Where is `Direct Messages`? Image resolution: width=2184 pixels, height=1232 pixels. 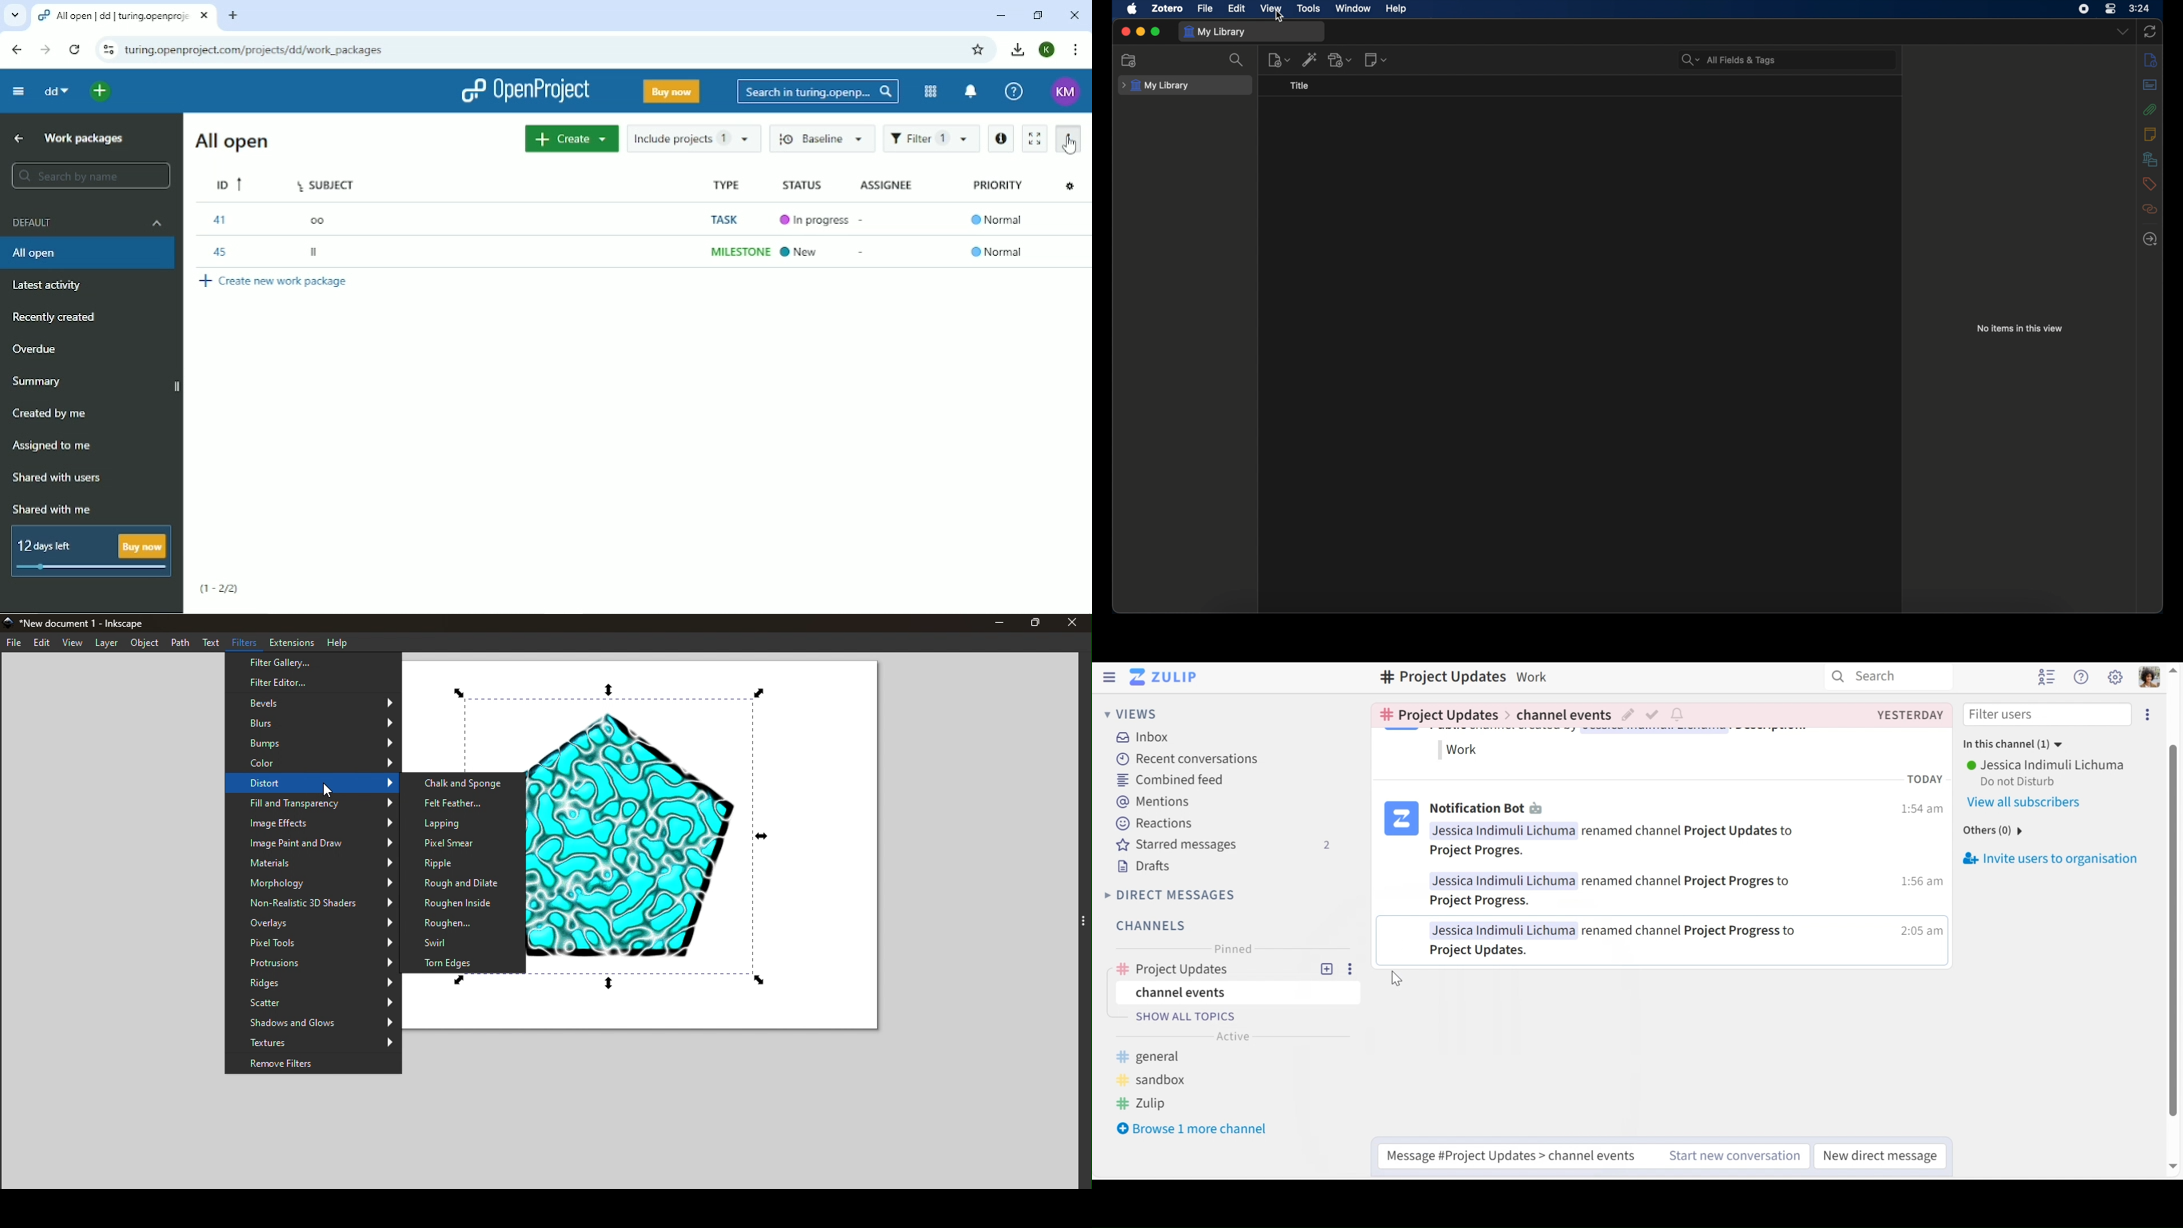
Direct Messages is located at coordinates (1171, 895).